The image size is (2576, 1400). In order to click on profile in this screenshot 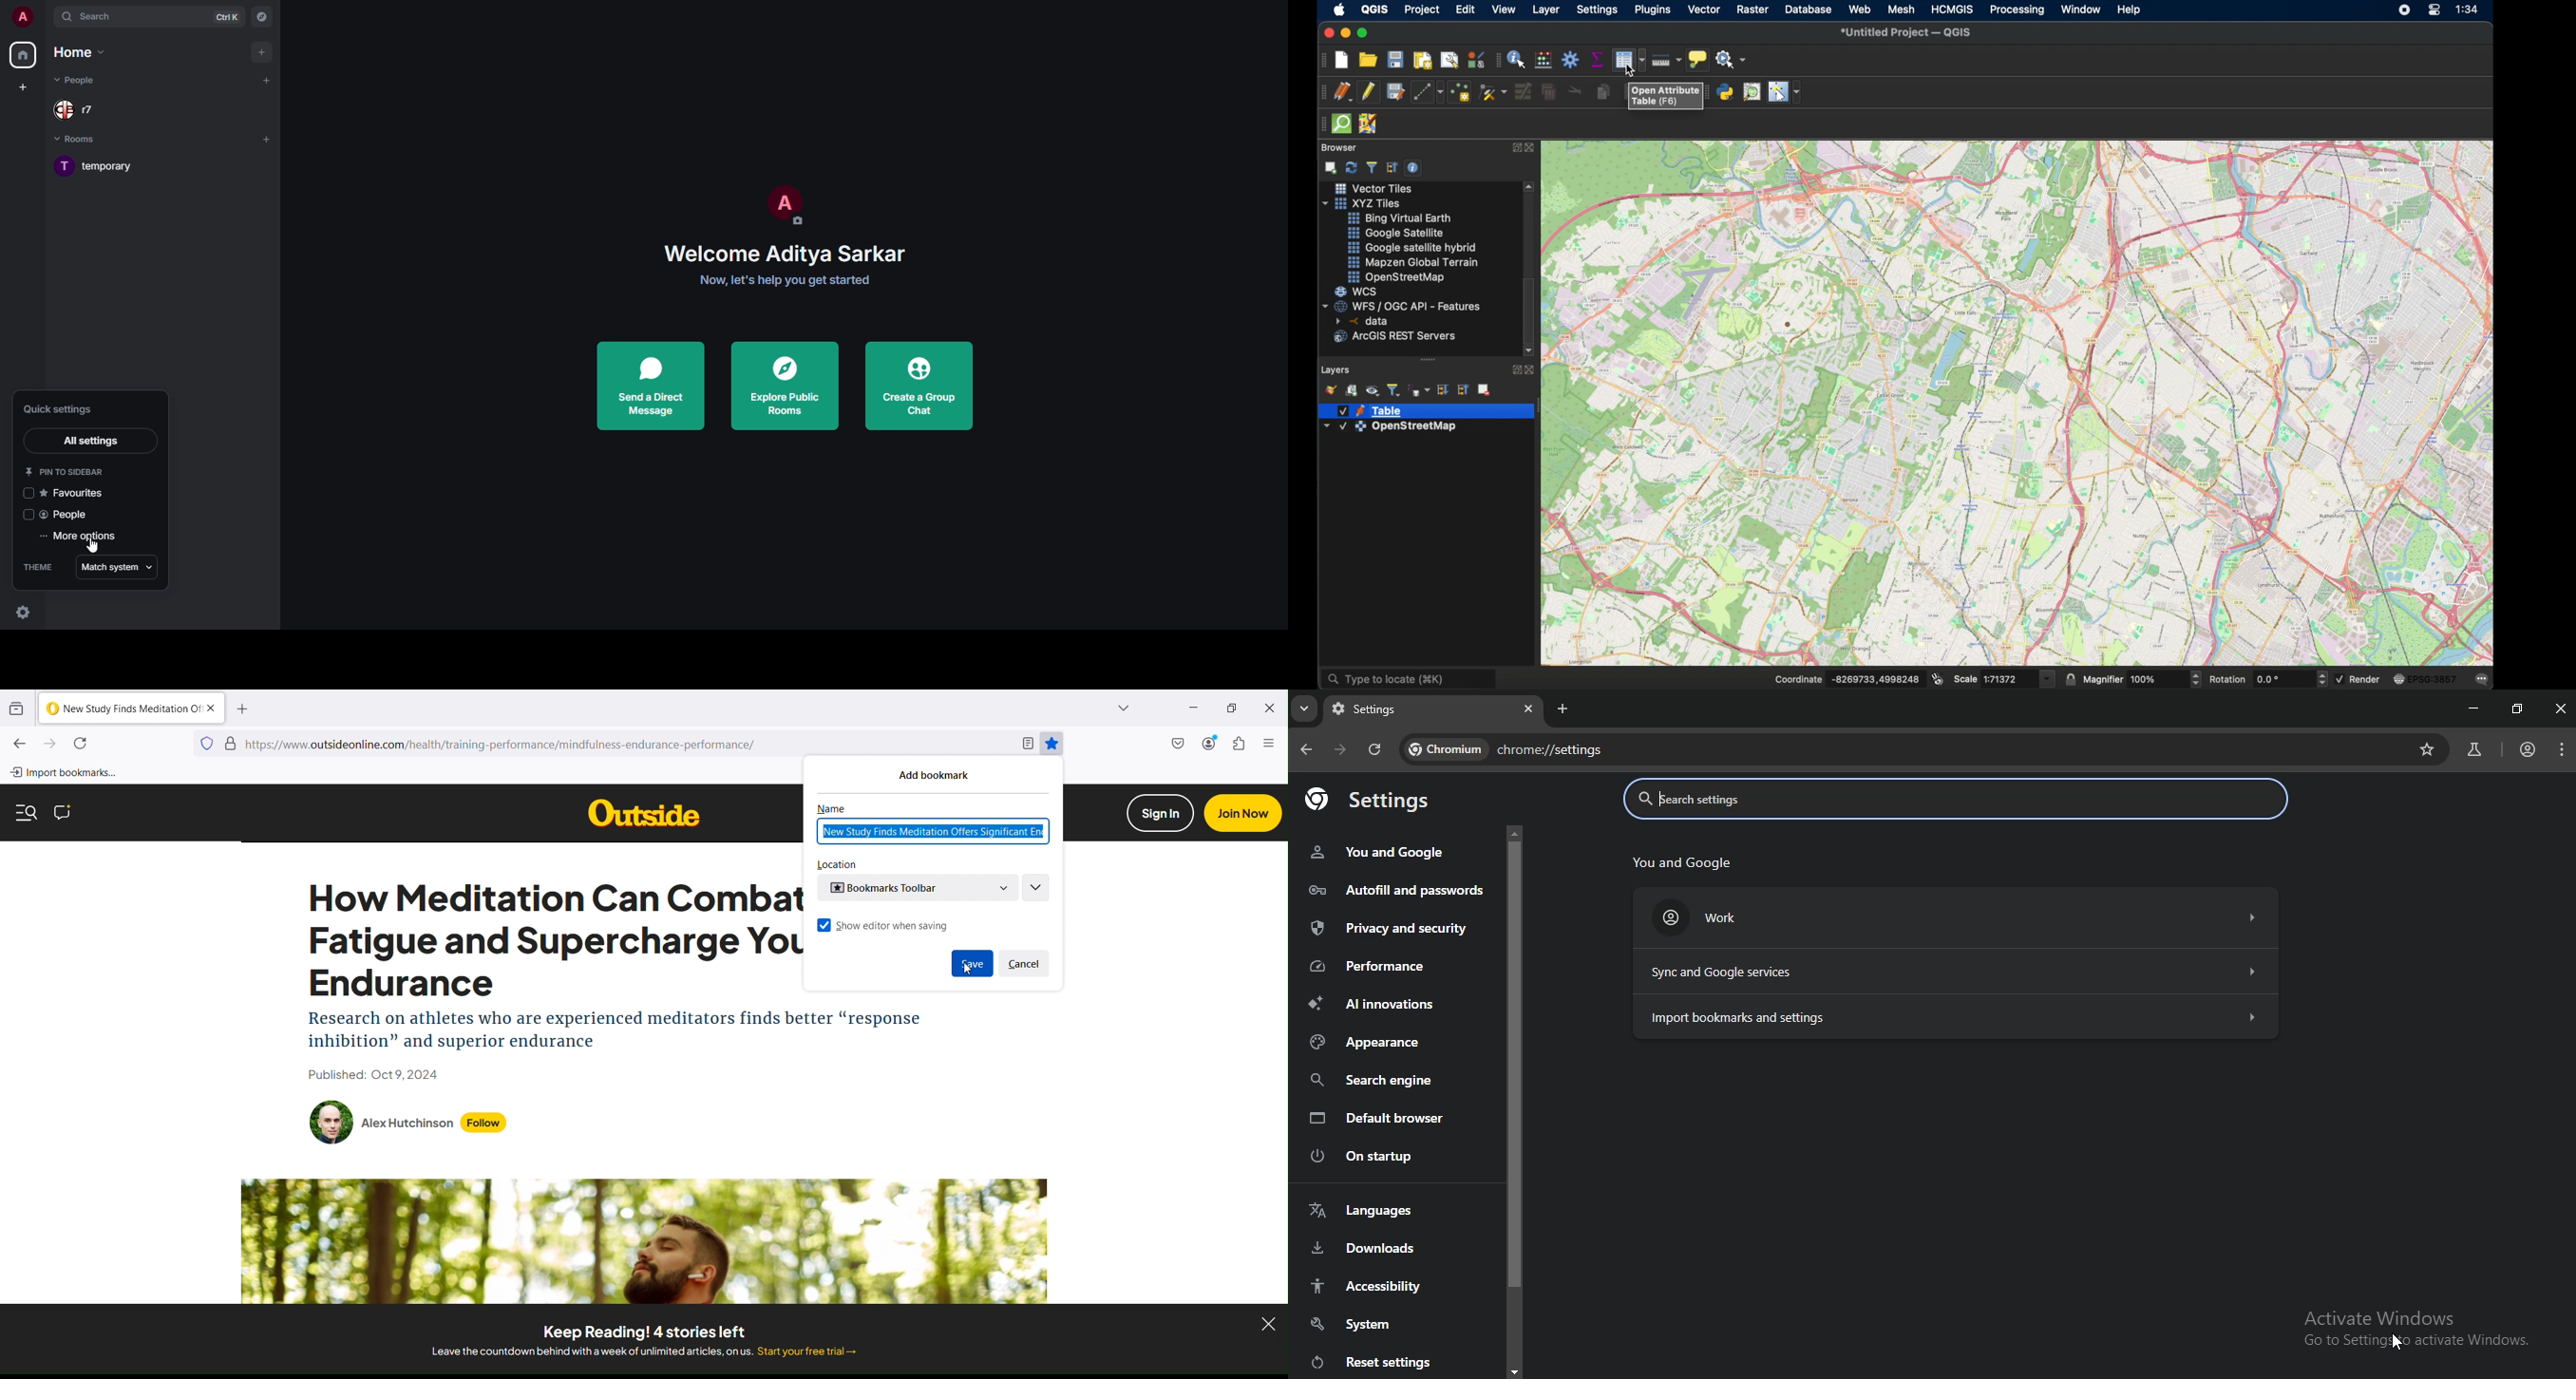, I will do `click(23, 17)`.